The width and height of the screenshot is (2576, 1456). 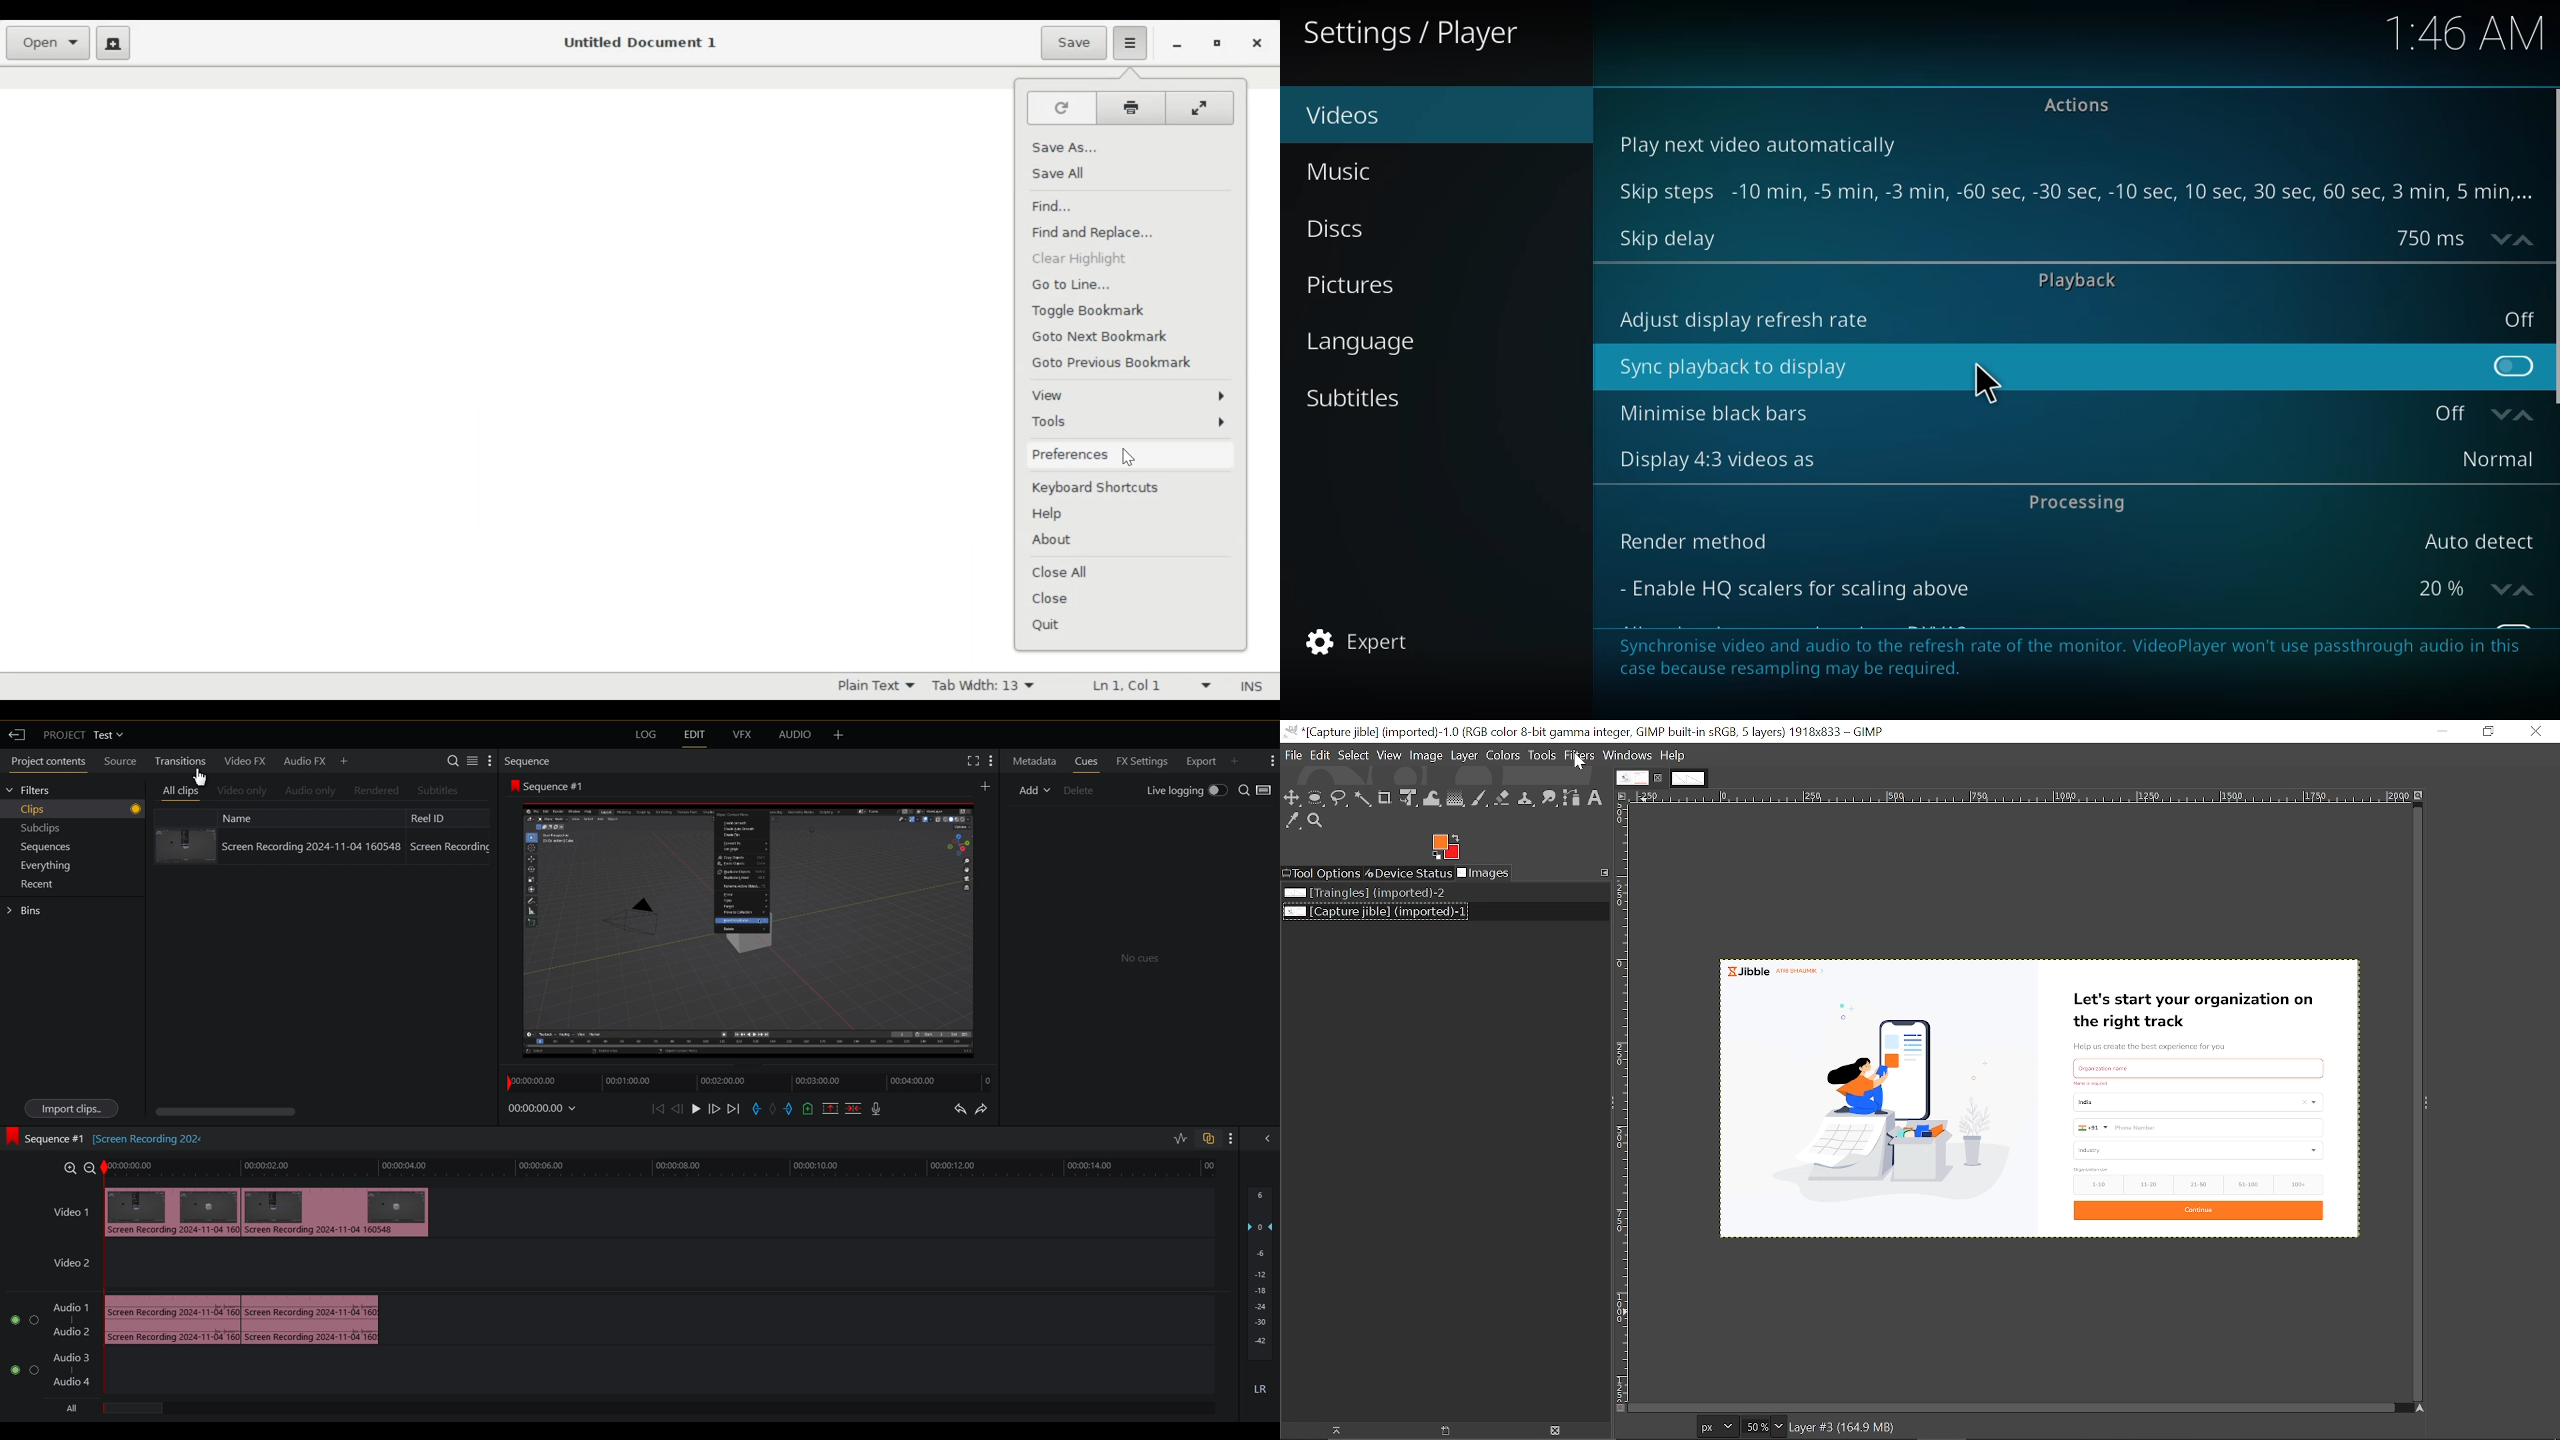 I want to click on Preview, so click(x=749, y=928).